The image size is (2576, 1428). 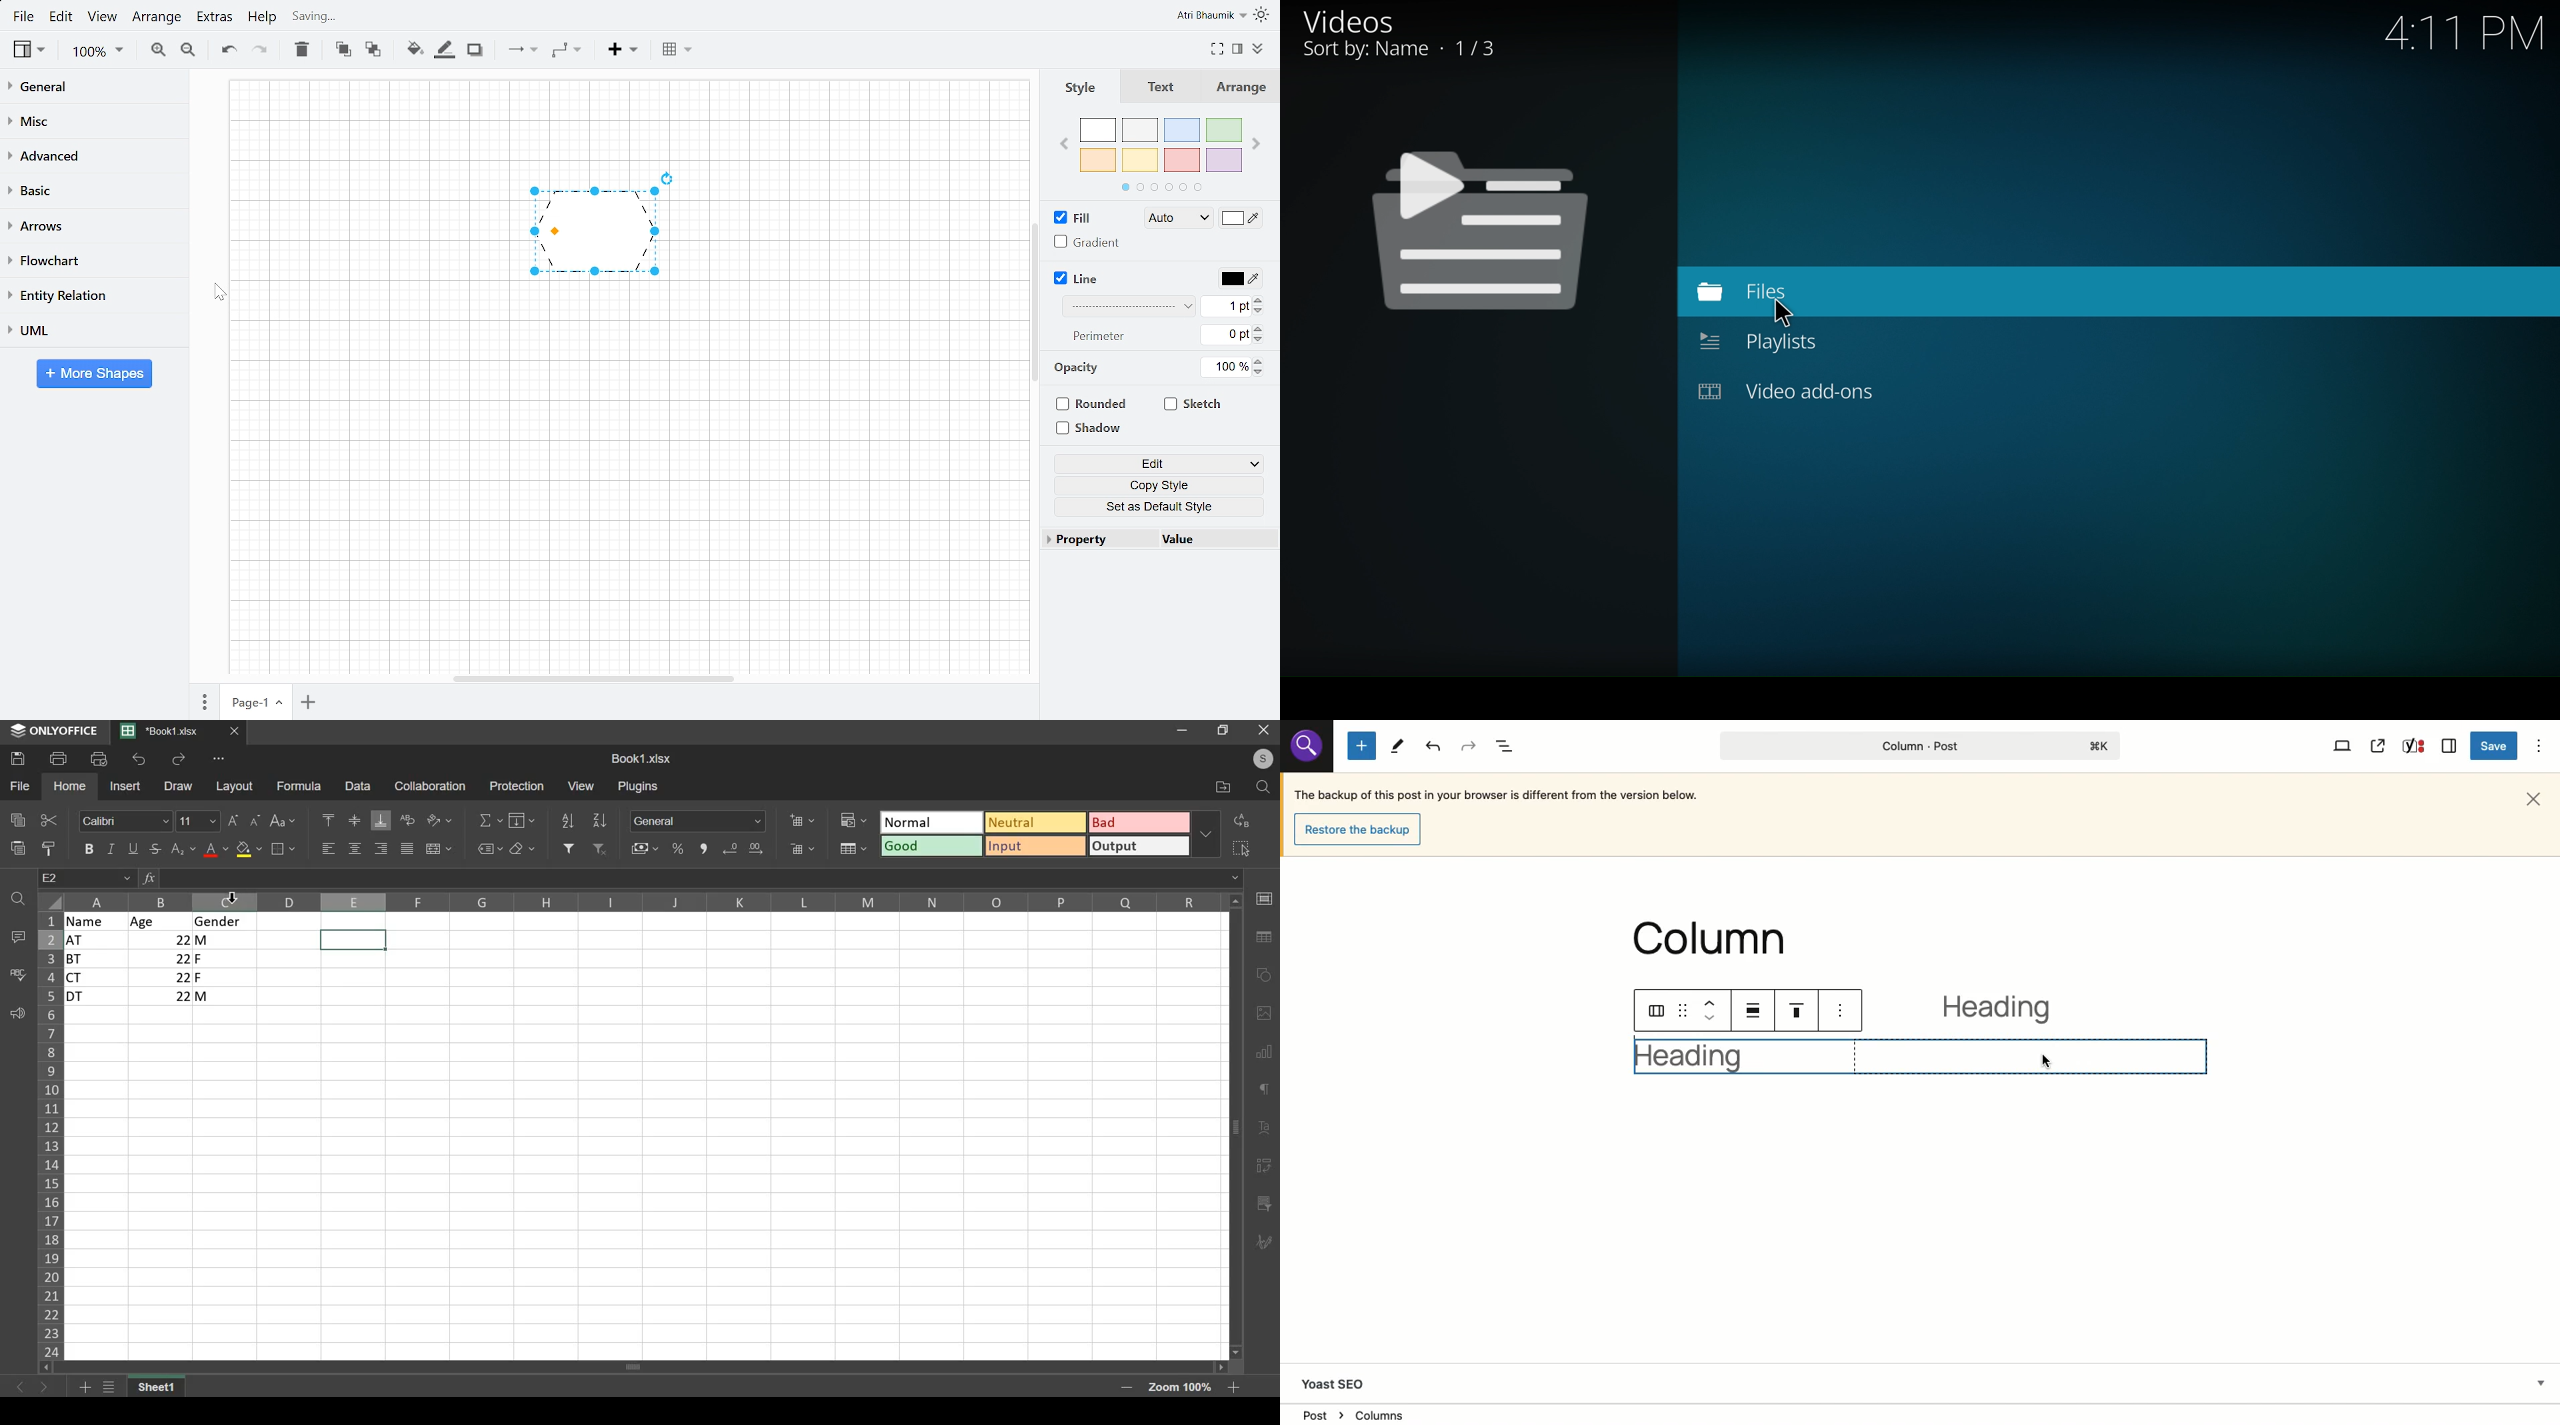 What do you see at coordinates (647, 1367) in the screenshot?
I see `scroll bar` at bounding box center [647, 1367].